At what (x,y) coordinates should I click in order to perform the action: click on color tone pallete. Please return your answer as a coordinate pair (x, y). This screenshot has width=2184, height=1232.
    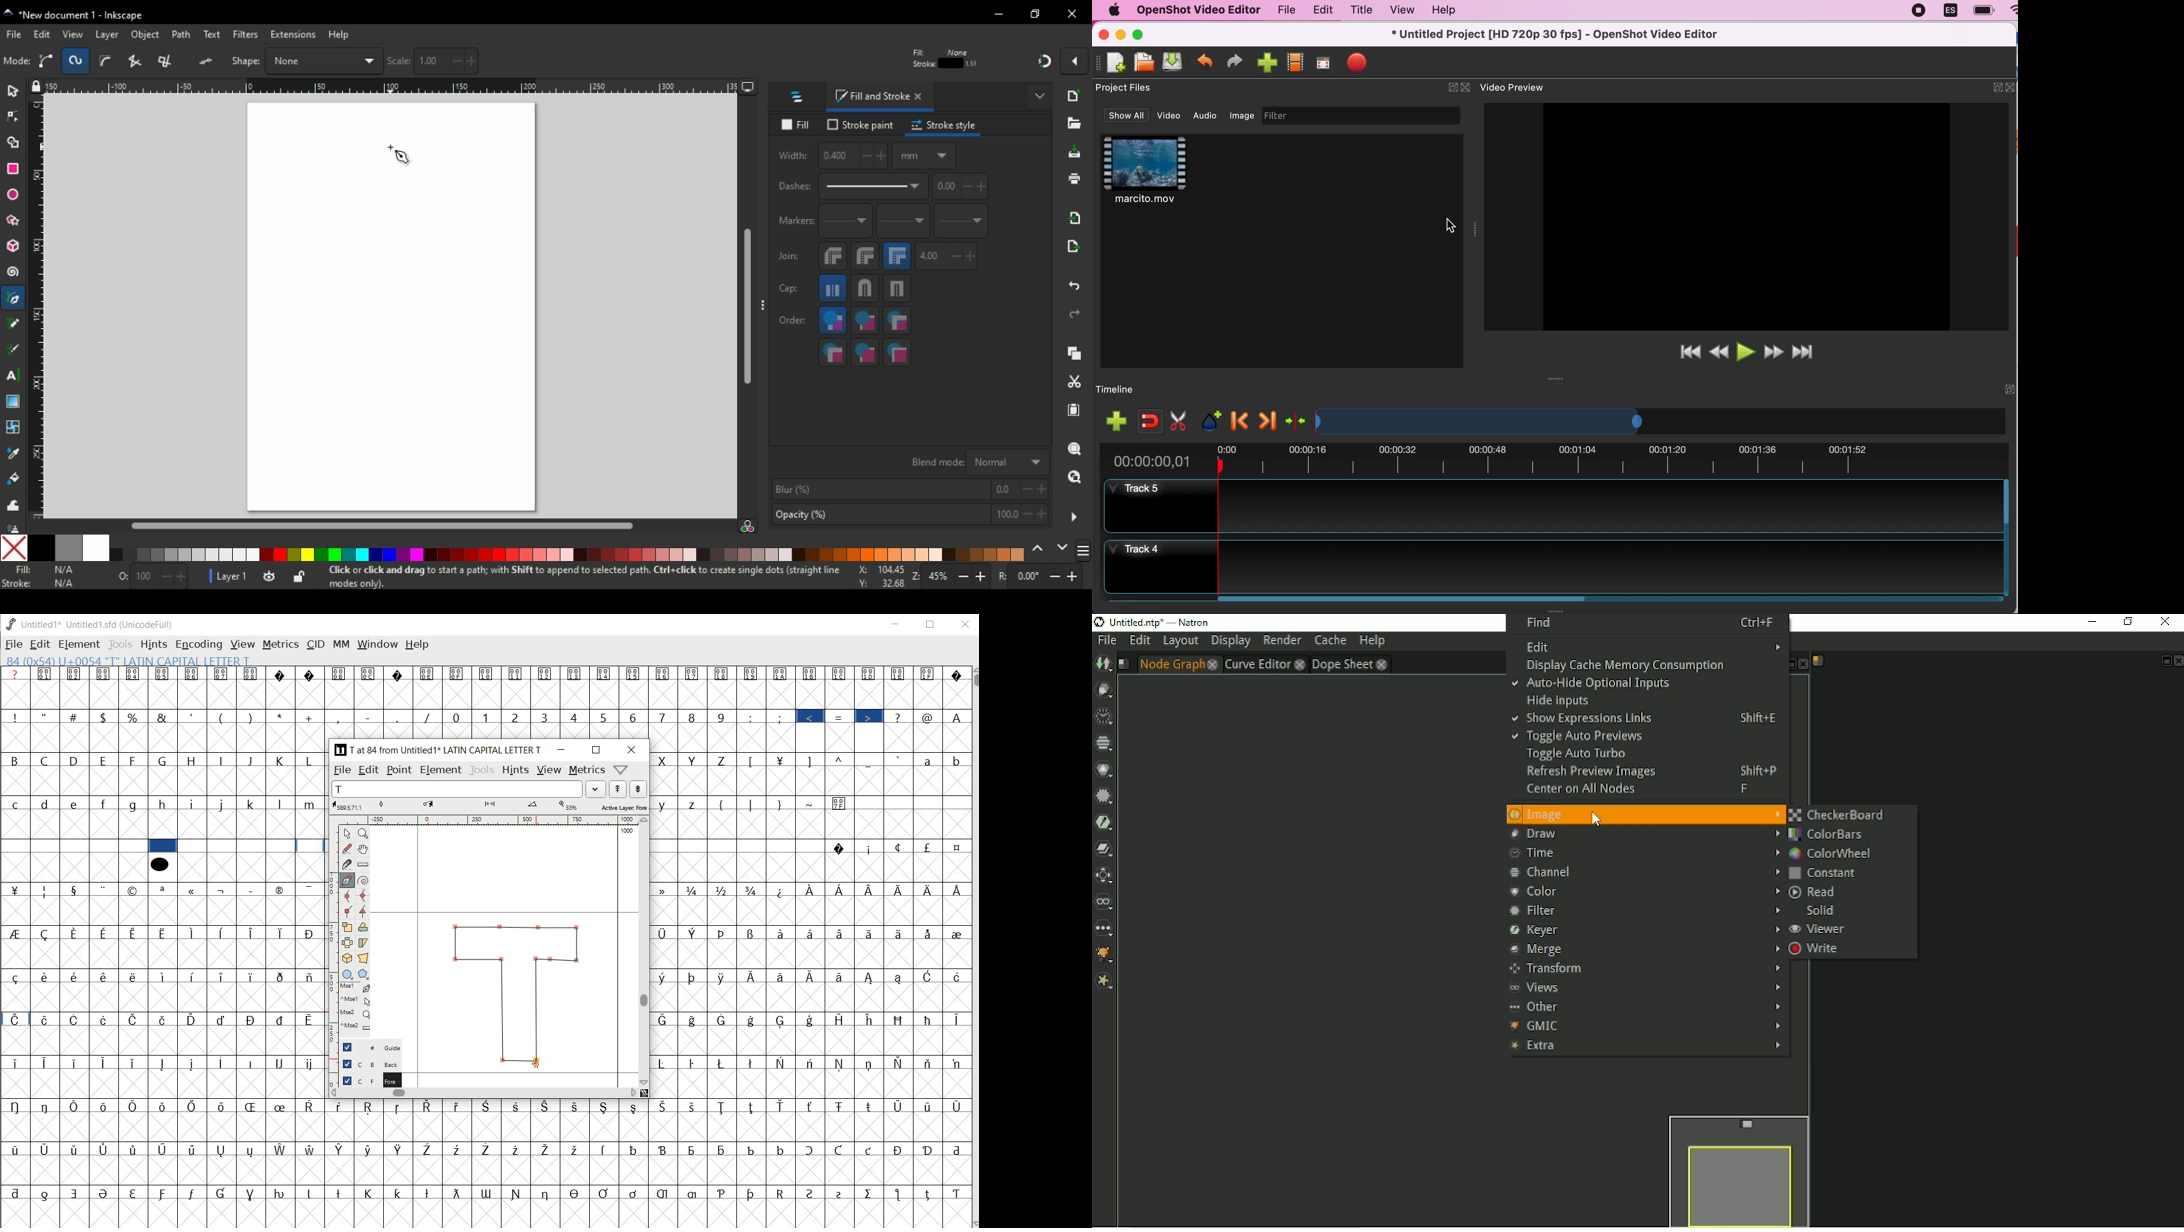
    Looking at the image, I should click on (344, 555).